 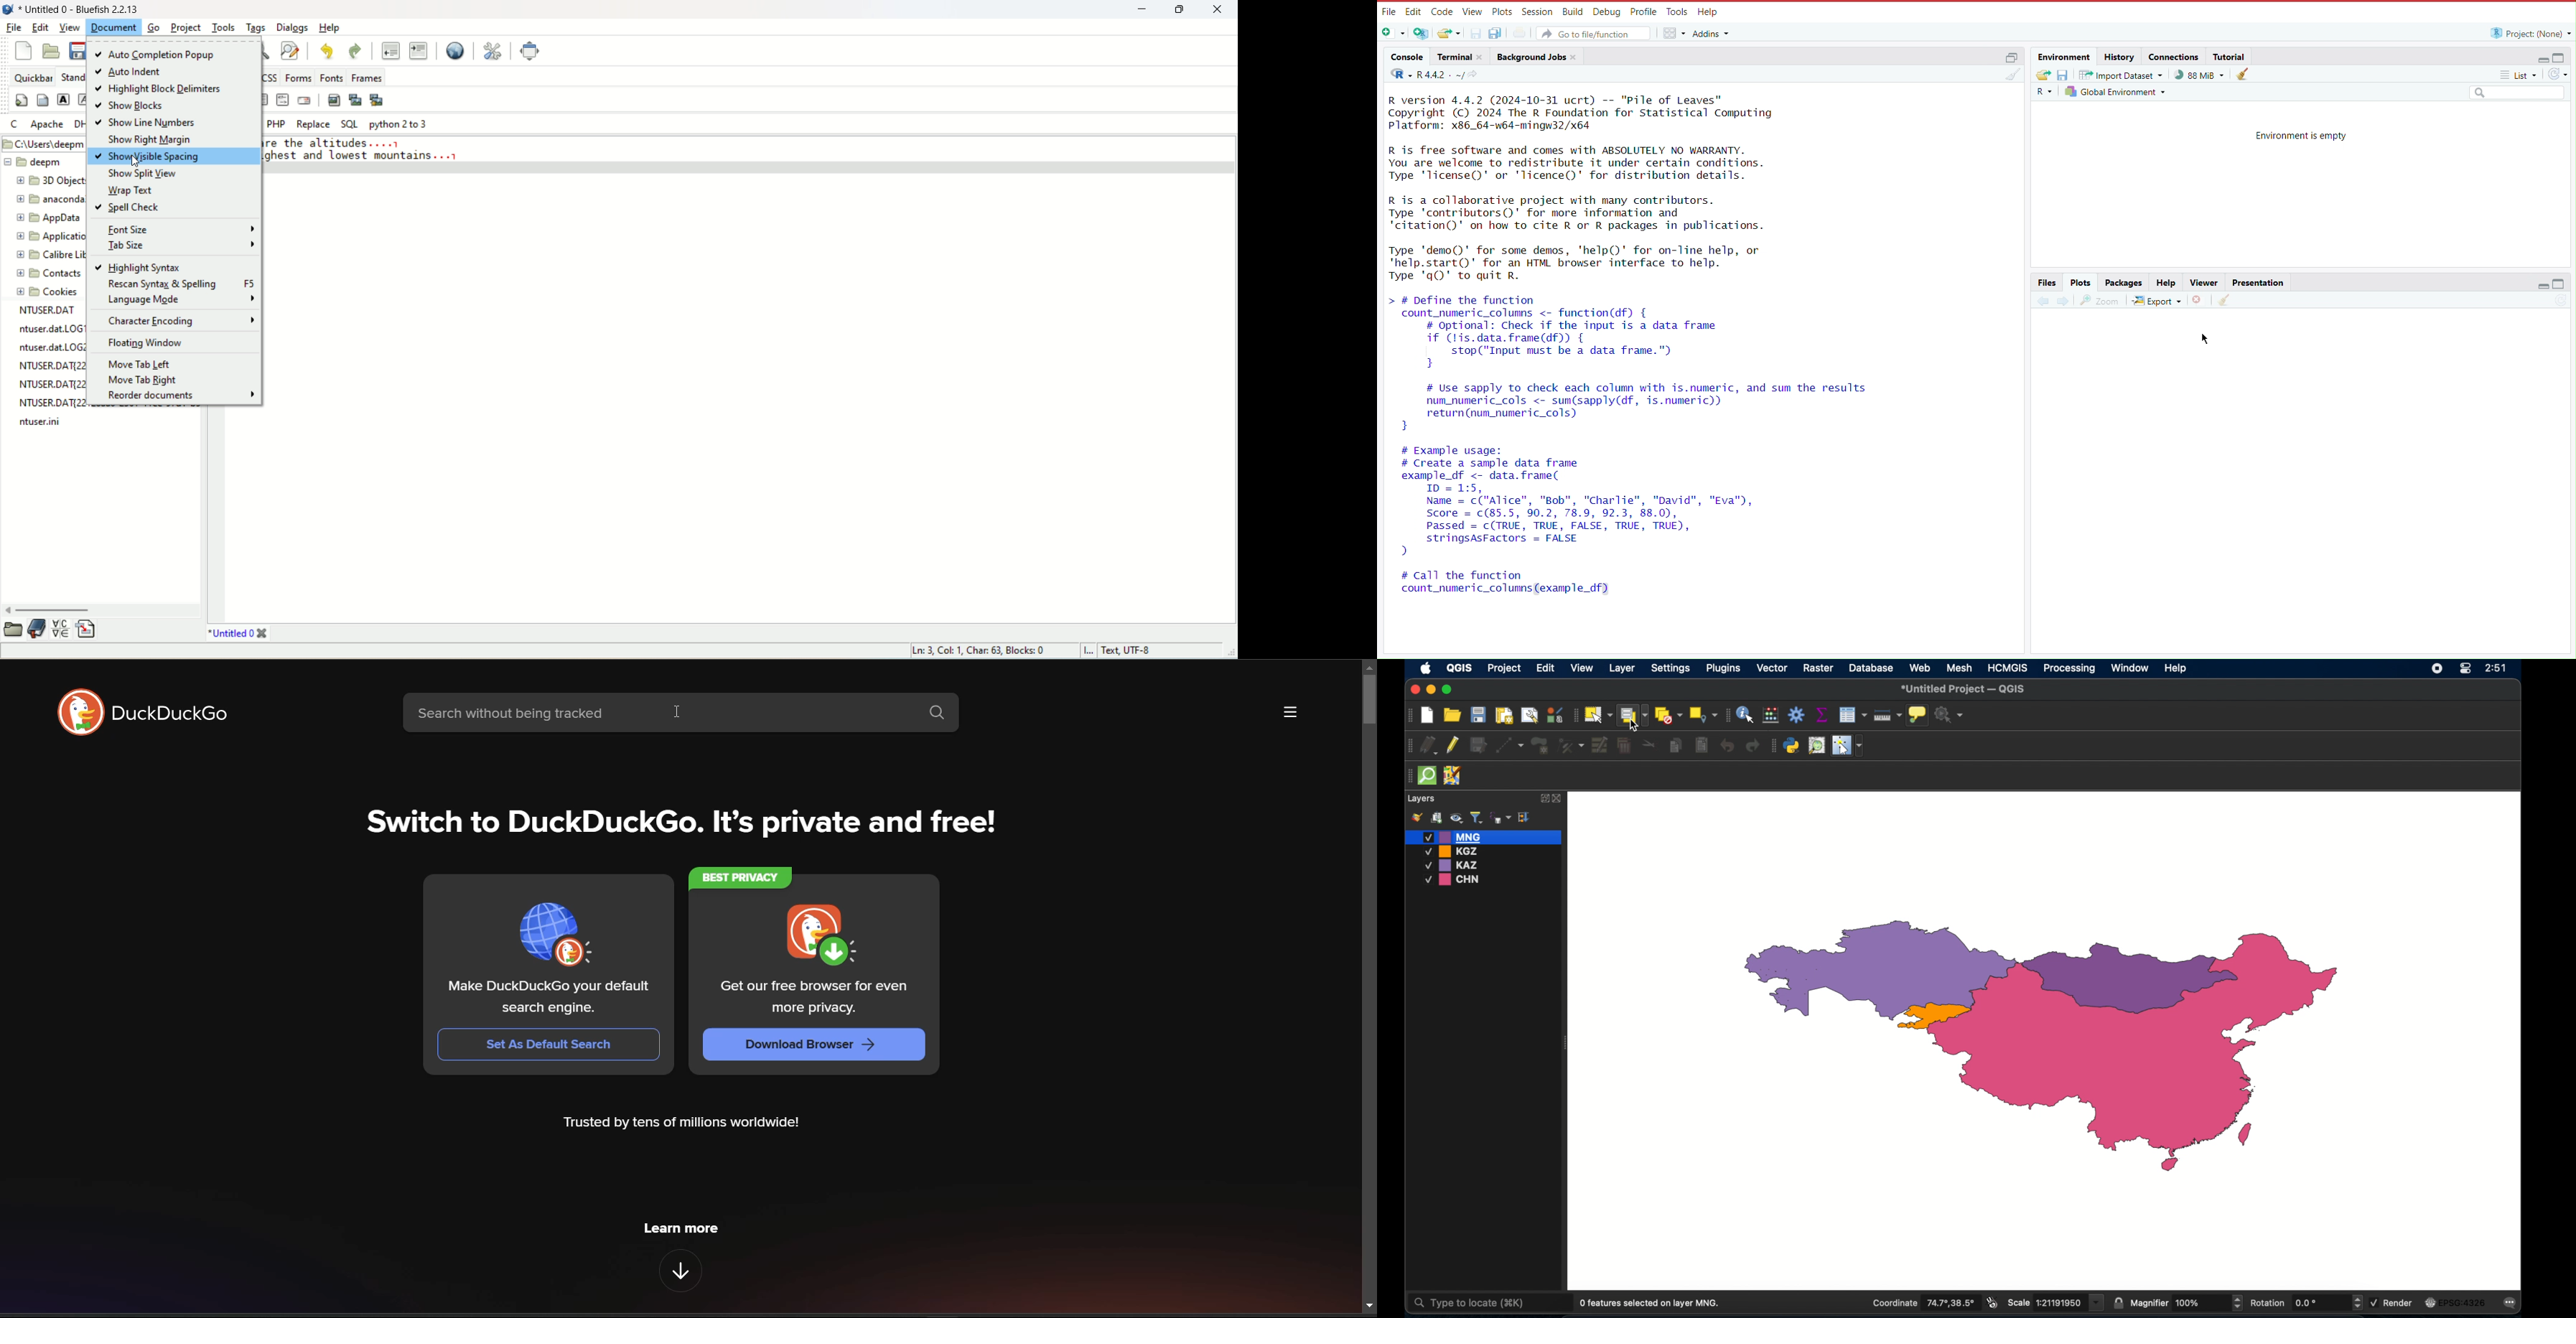 What do you see at coordinates (10, 630) in the screenshot?
I see `open` at bounding box center [10, 630].